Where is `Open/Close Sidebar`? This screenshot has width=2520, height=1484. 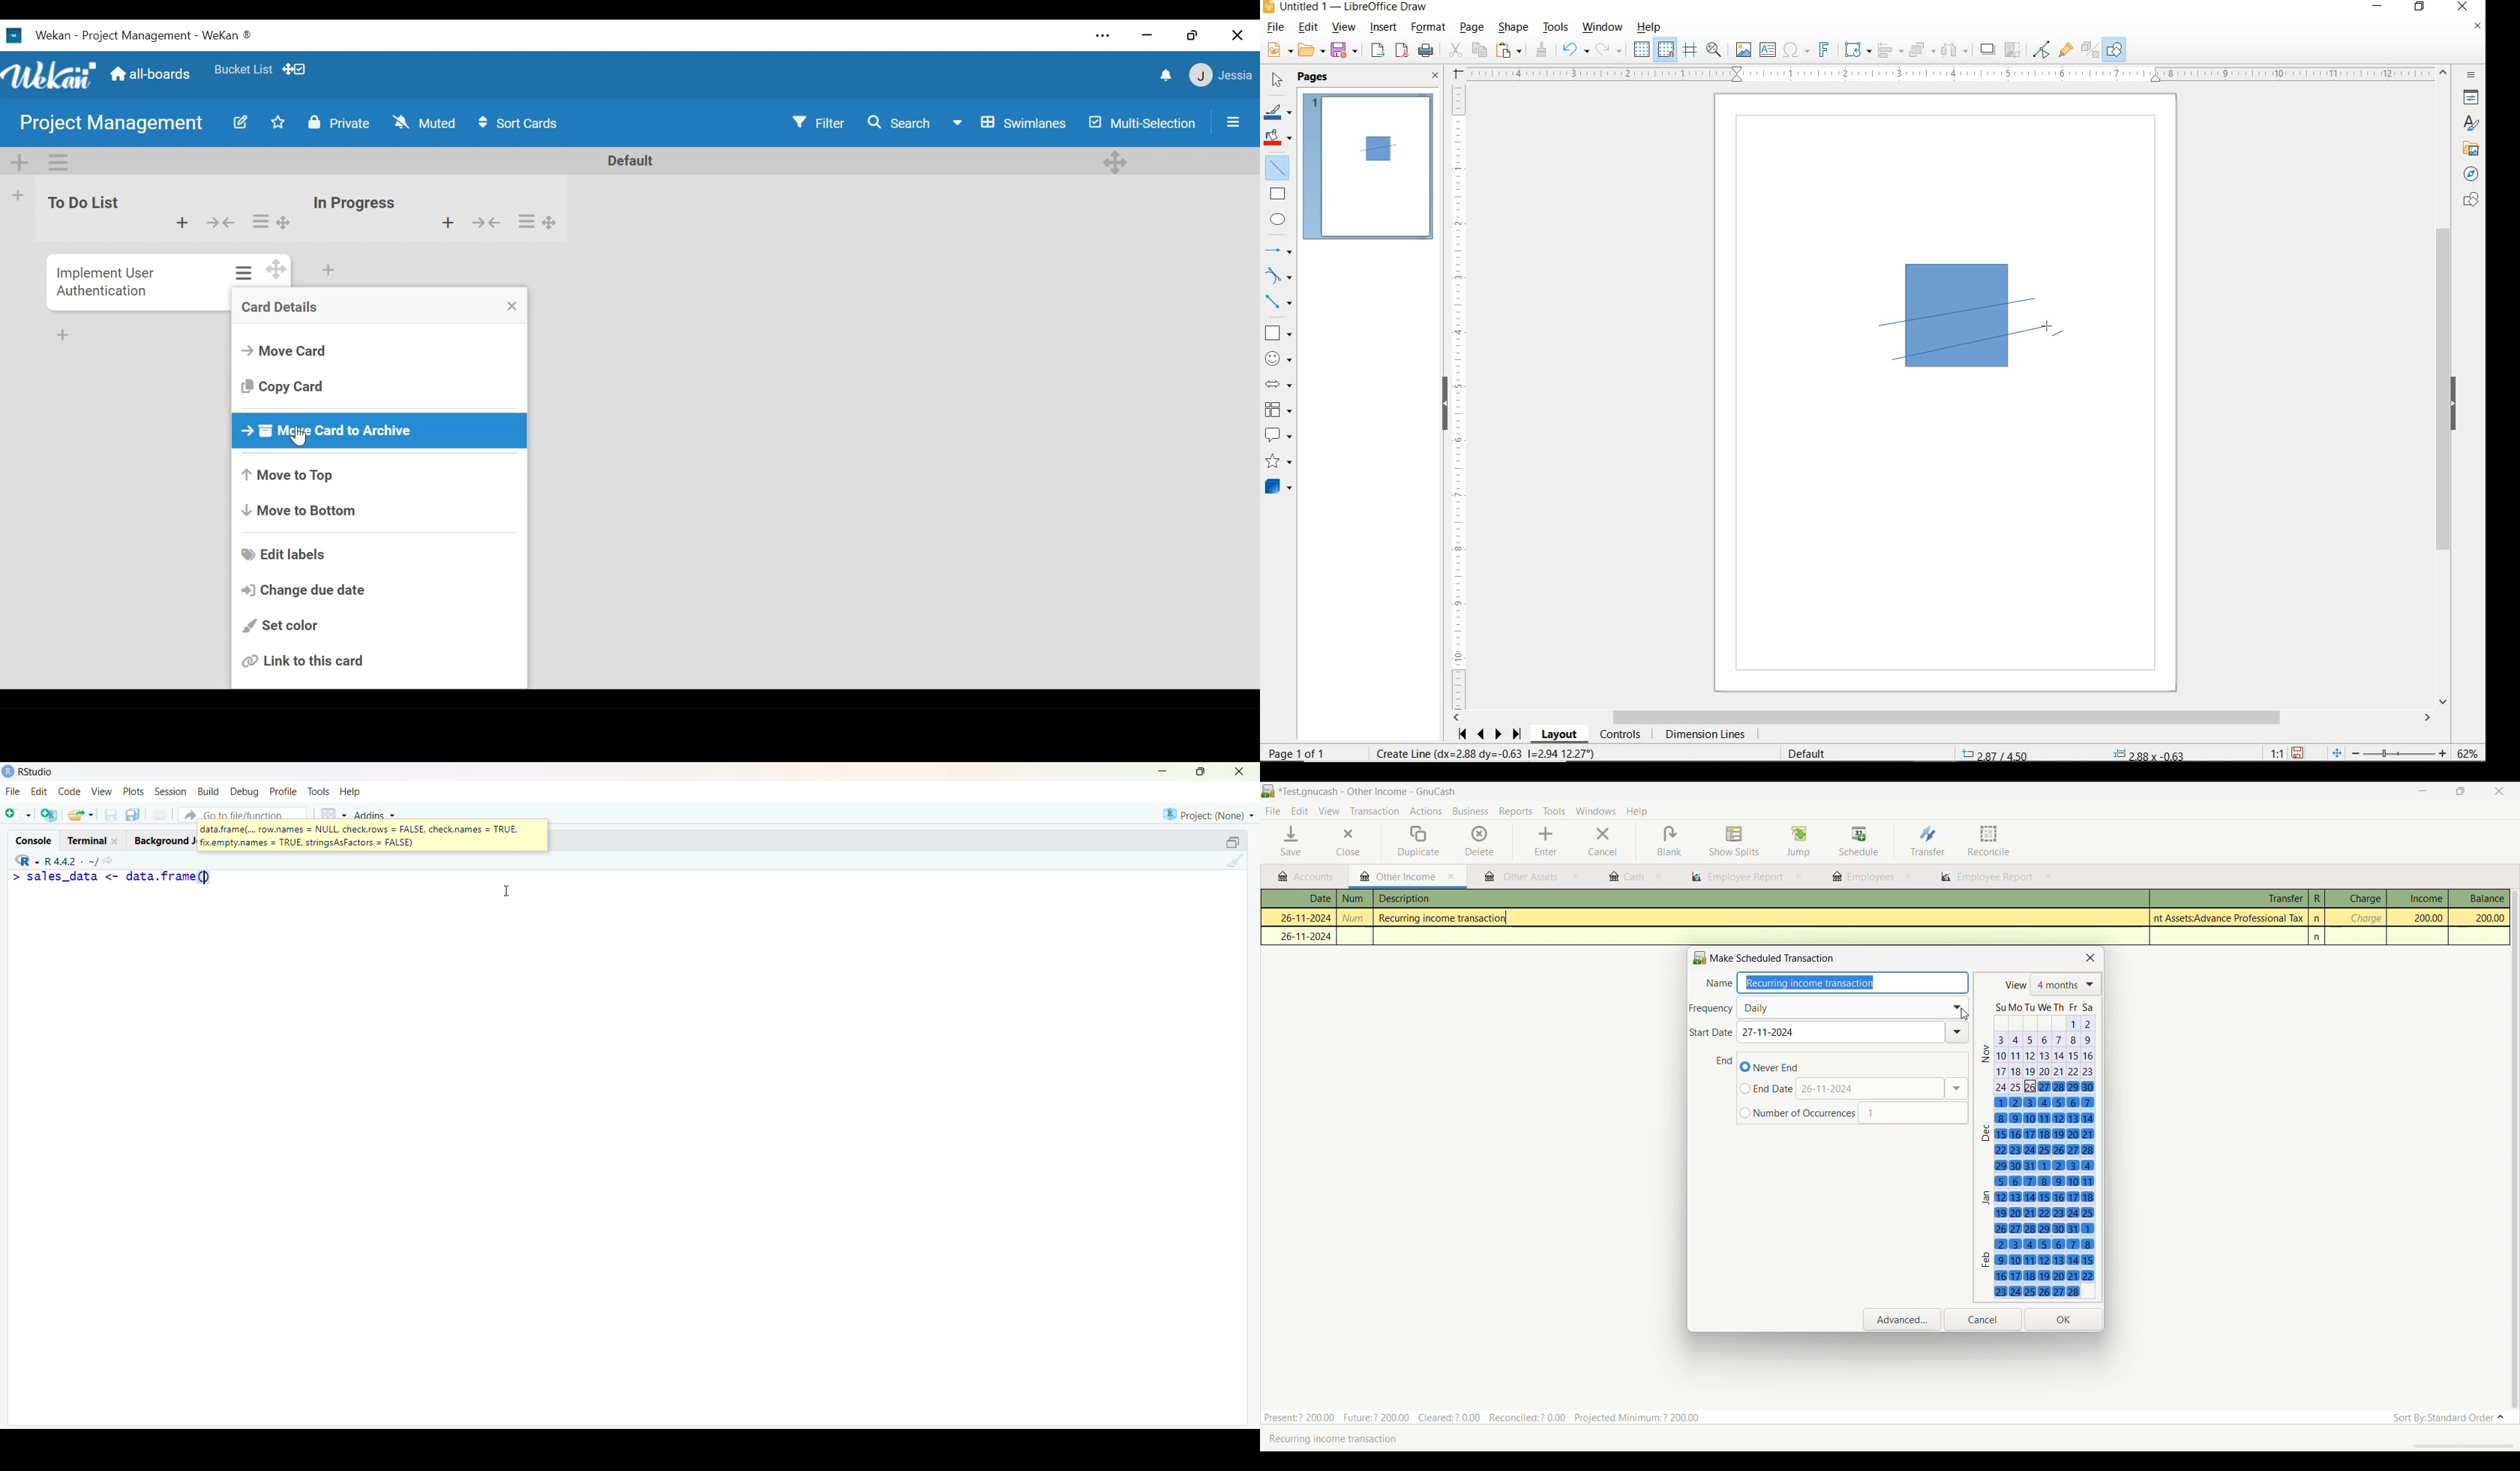
Open/Close Sidebar is located at coordinates (1233, 122).